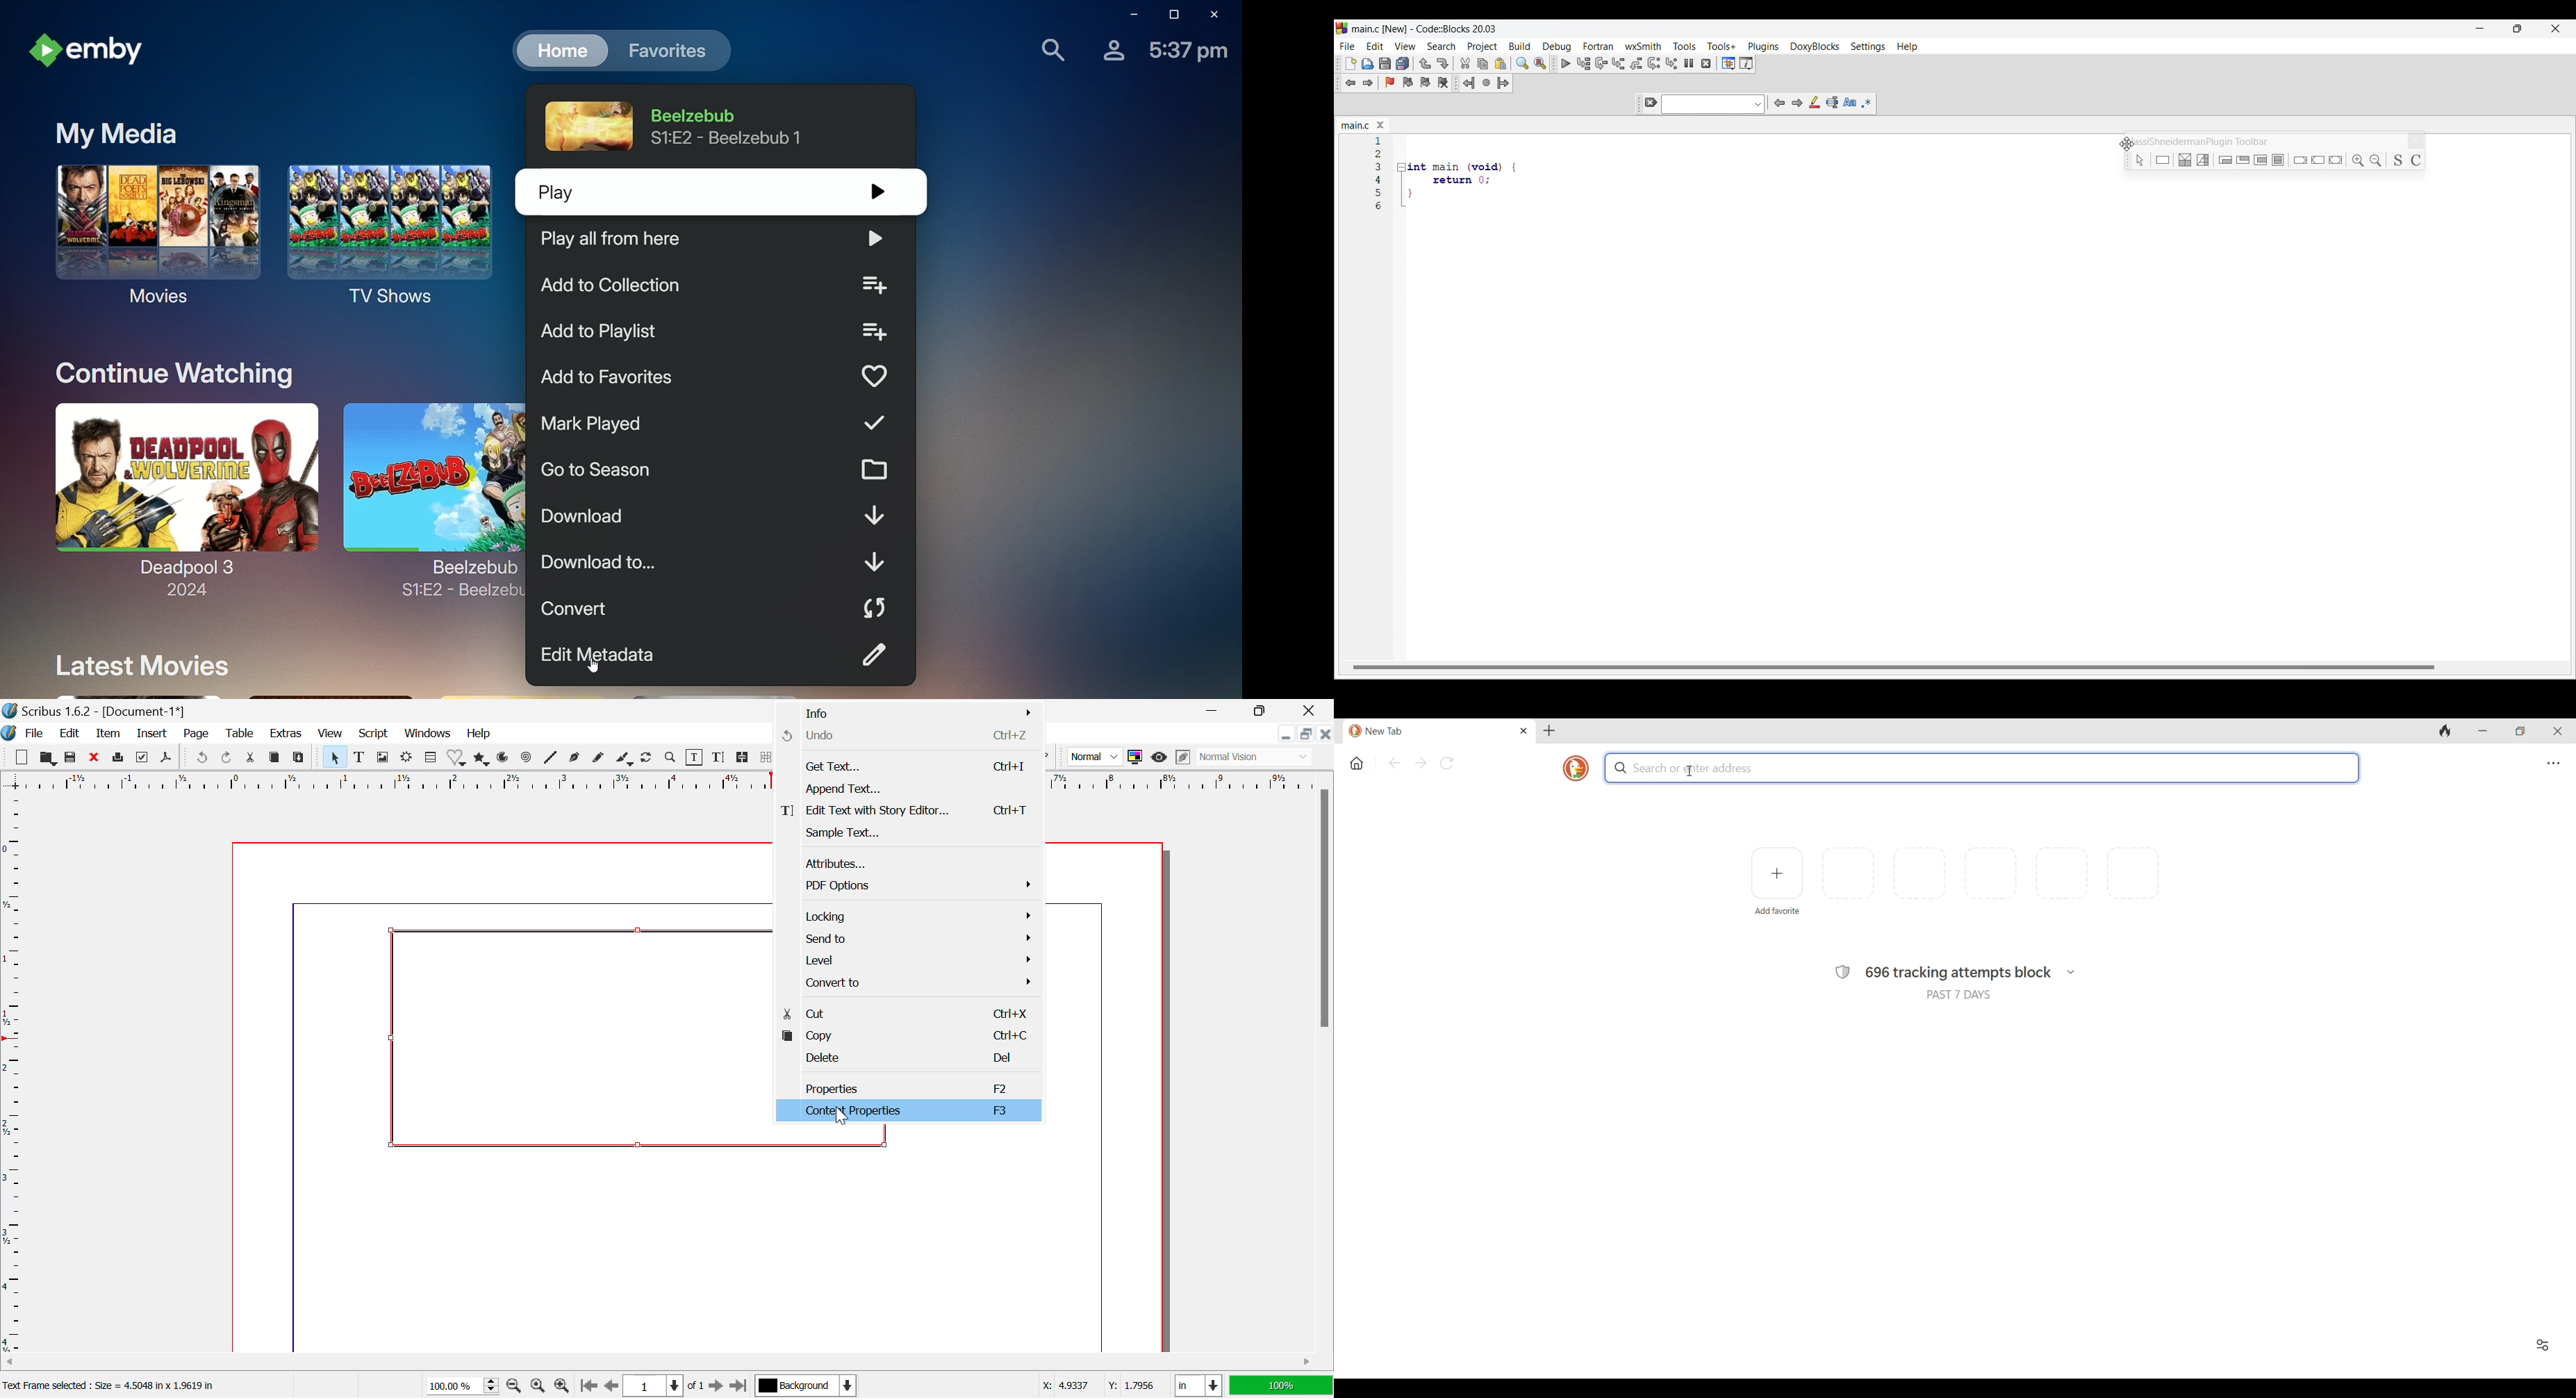 Image resolution: width=2576 pixels, height=1400 pixels. Describe the element at coordinates (1062, 1384) in the screenshot. I see `X: 4.9337` at that location.